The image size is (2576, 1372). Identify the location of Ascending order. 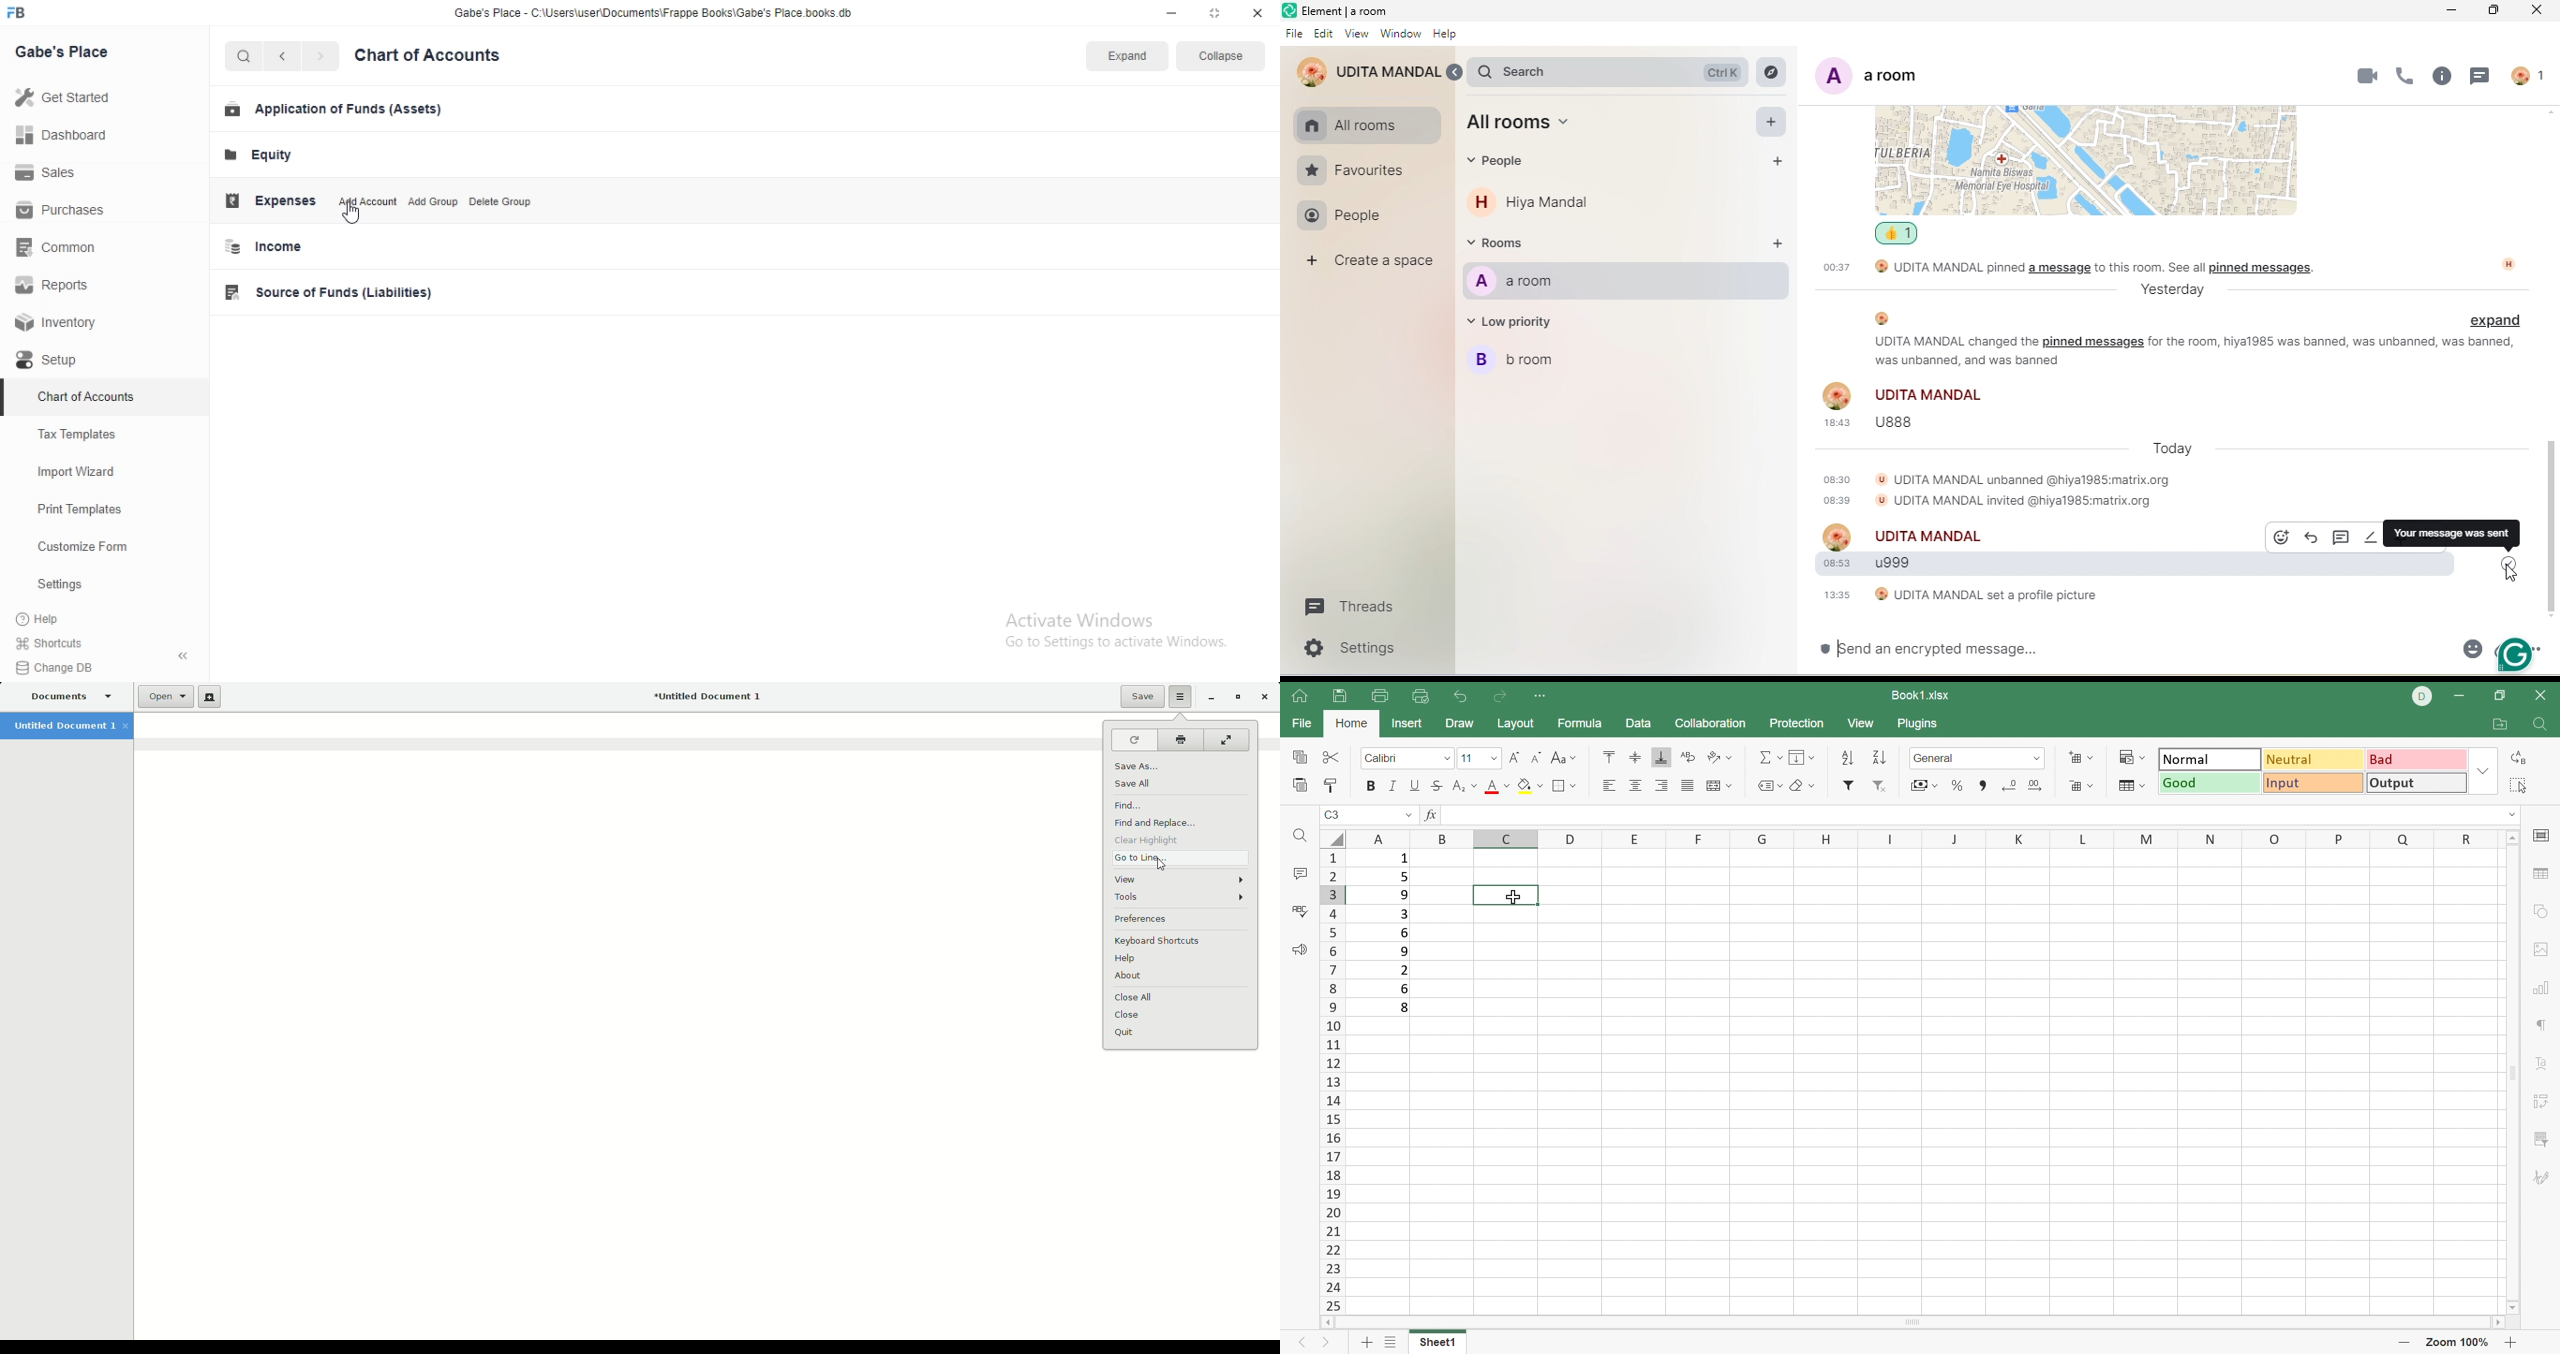
(1847, 758).